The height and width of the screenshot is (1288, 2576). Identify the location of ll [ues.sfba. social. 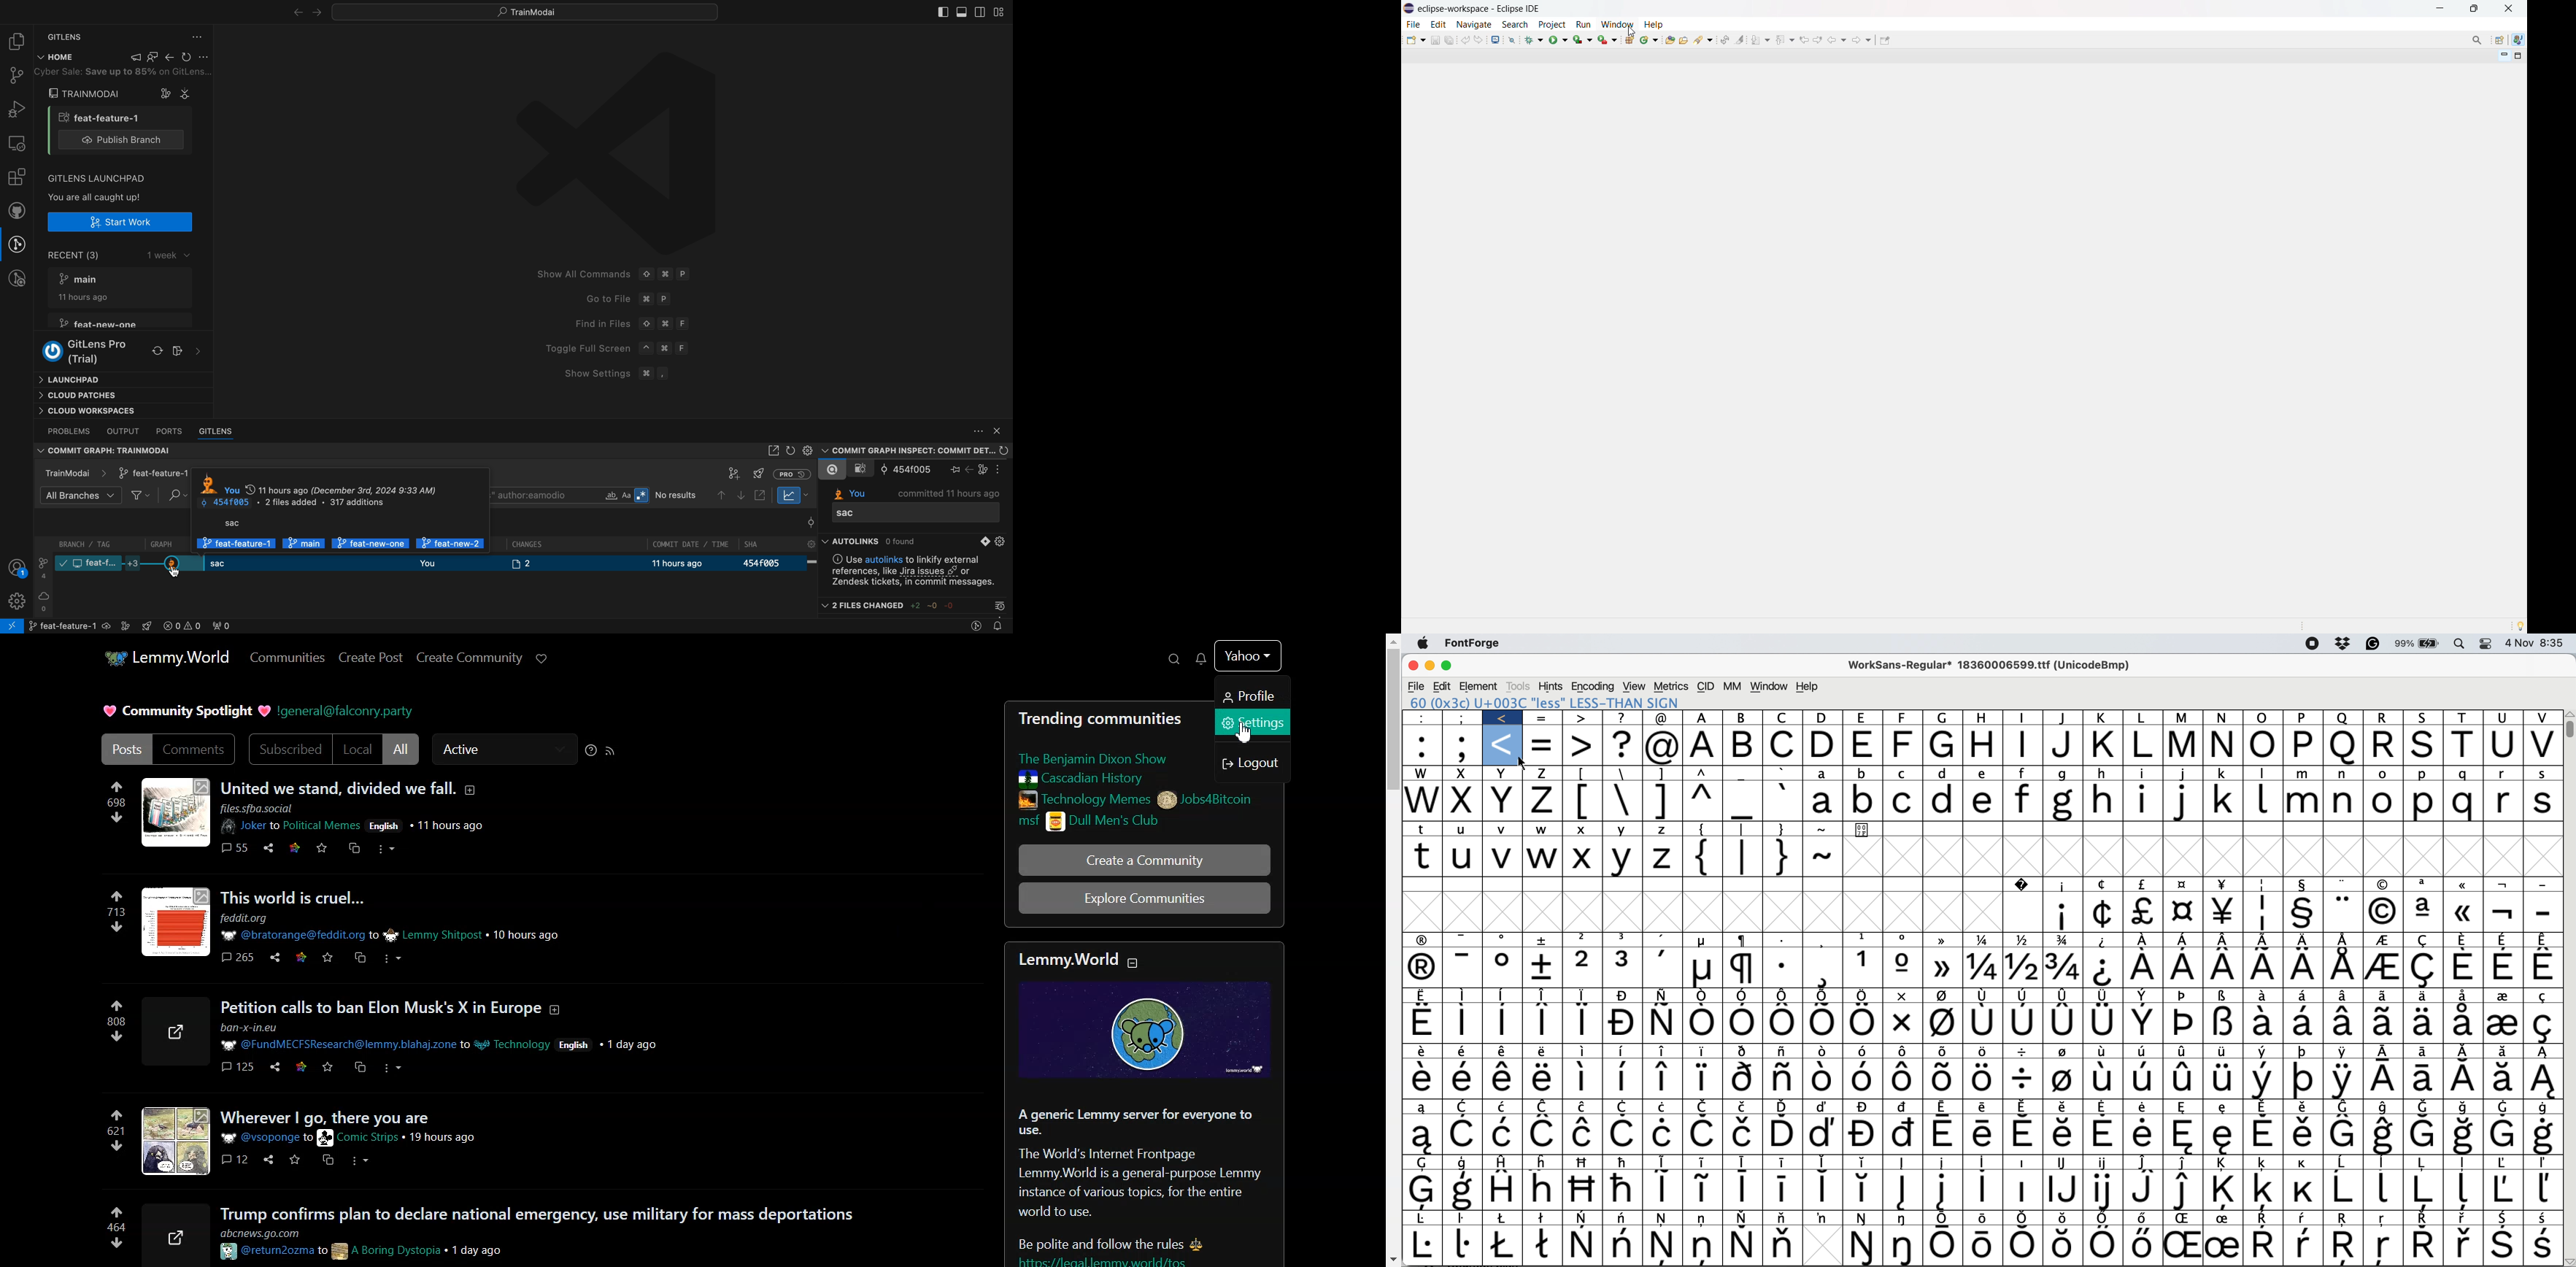
(259, 808).